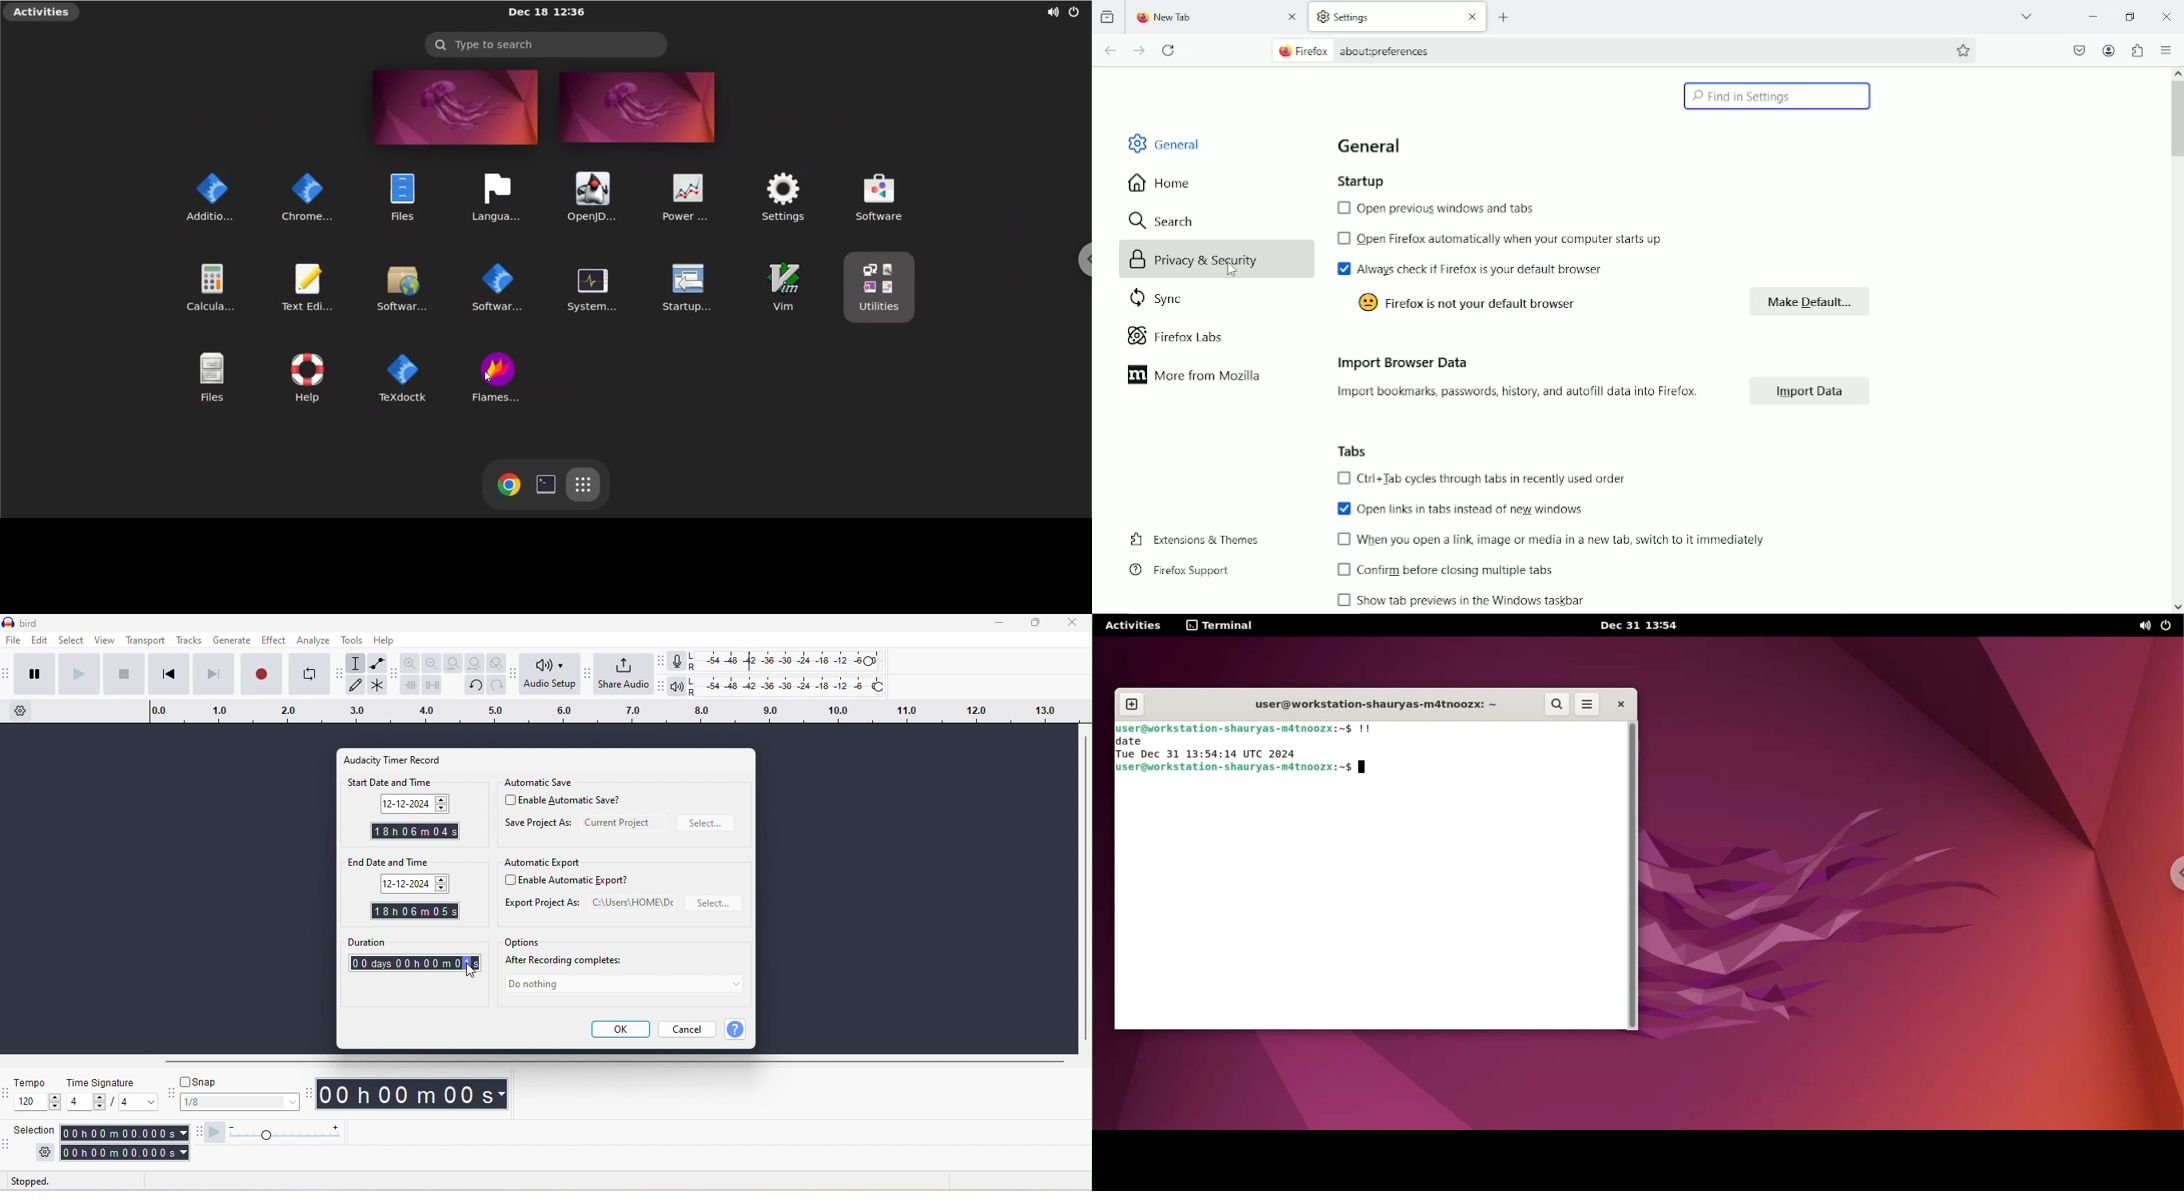  What do you see at coordinates (1162, 220) in the screenshot?
I see `search` at bounding box center [1162, 220].